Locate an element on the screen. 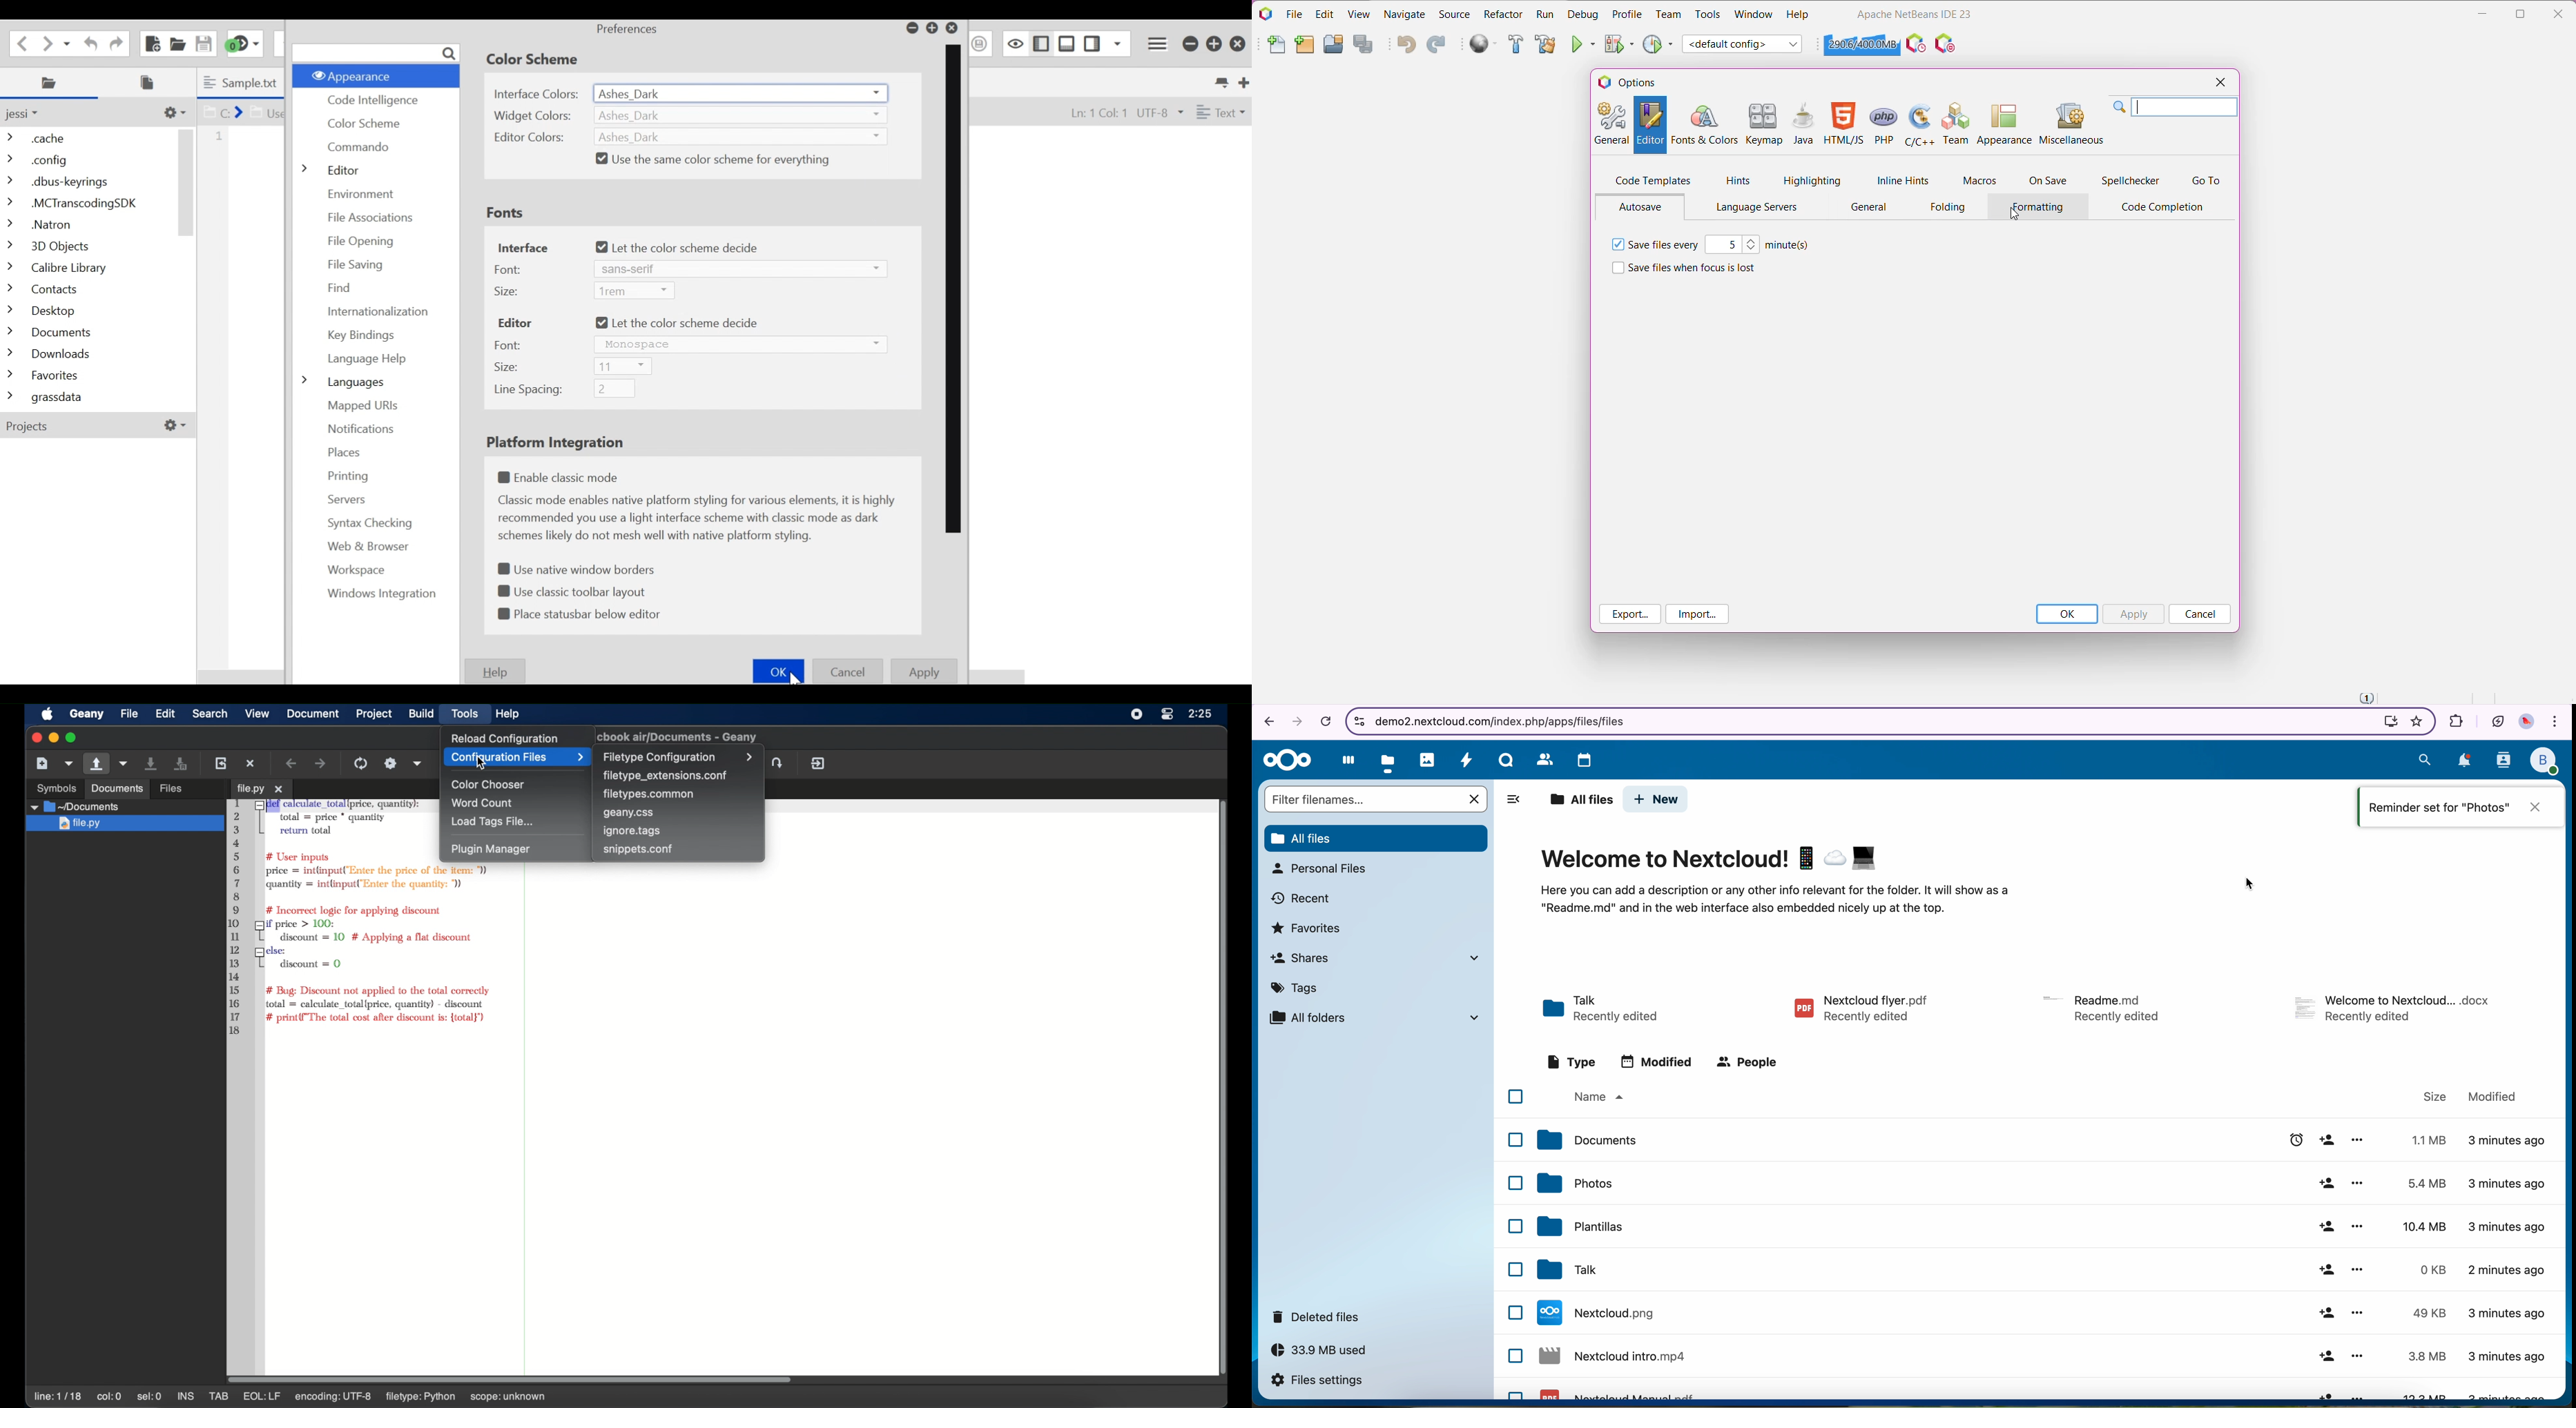 The width and height of the screenshot is (2576, 1428). file is located at coordinates (2395, 1008).